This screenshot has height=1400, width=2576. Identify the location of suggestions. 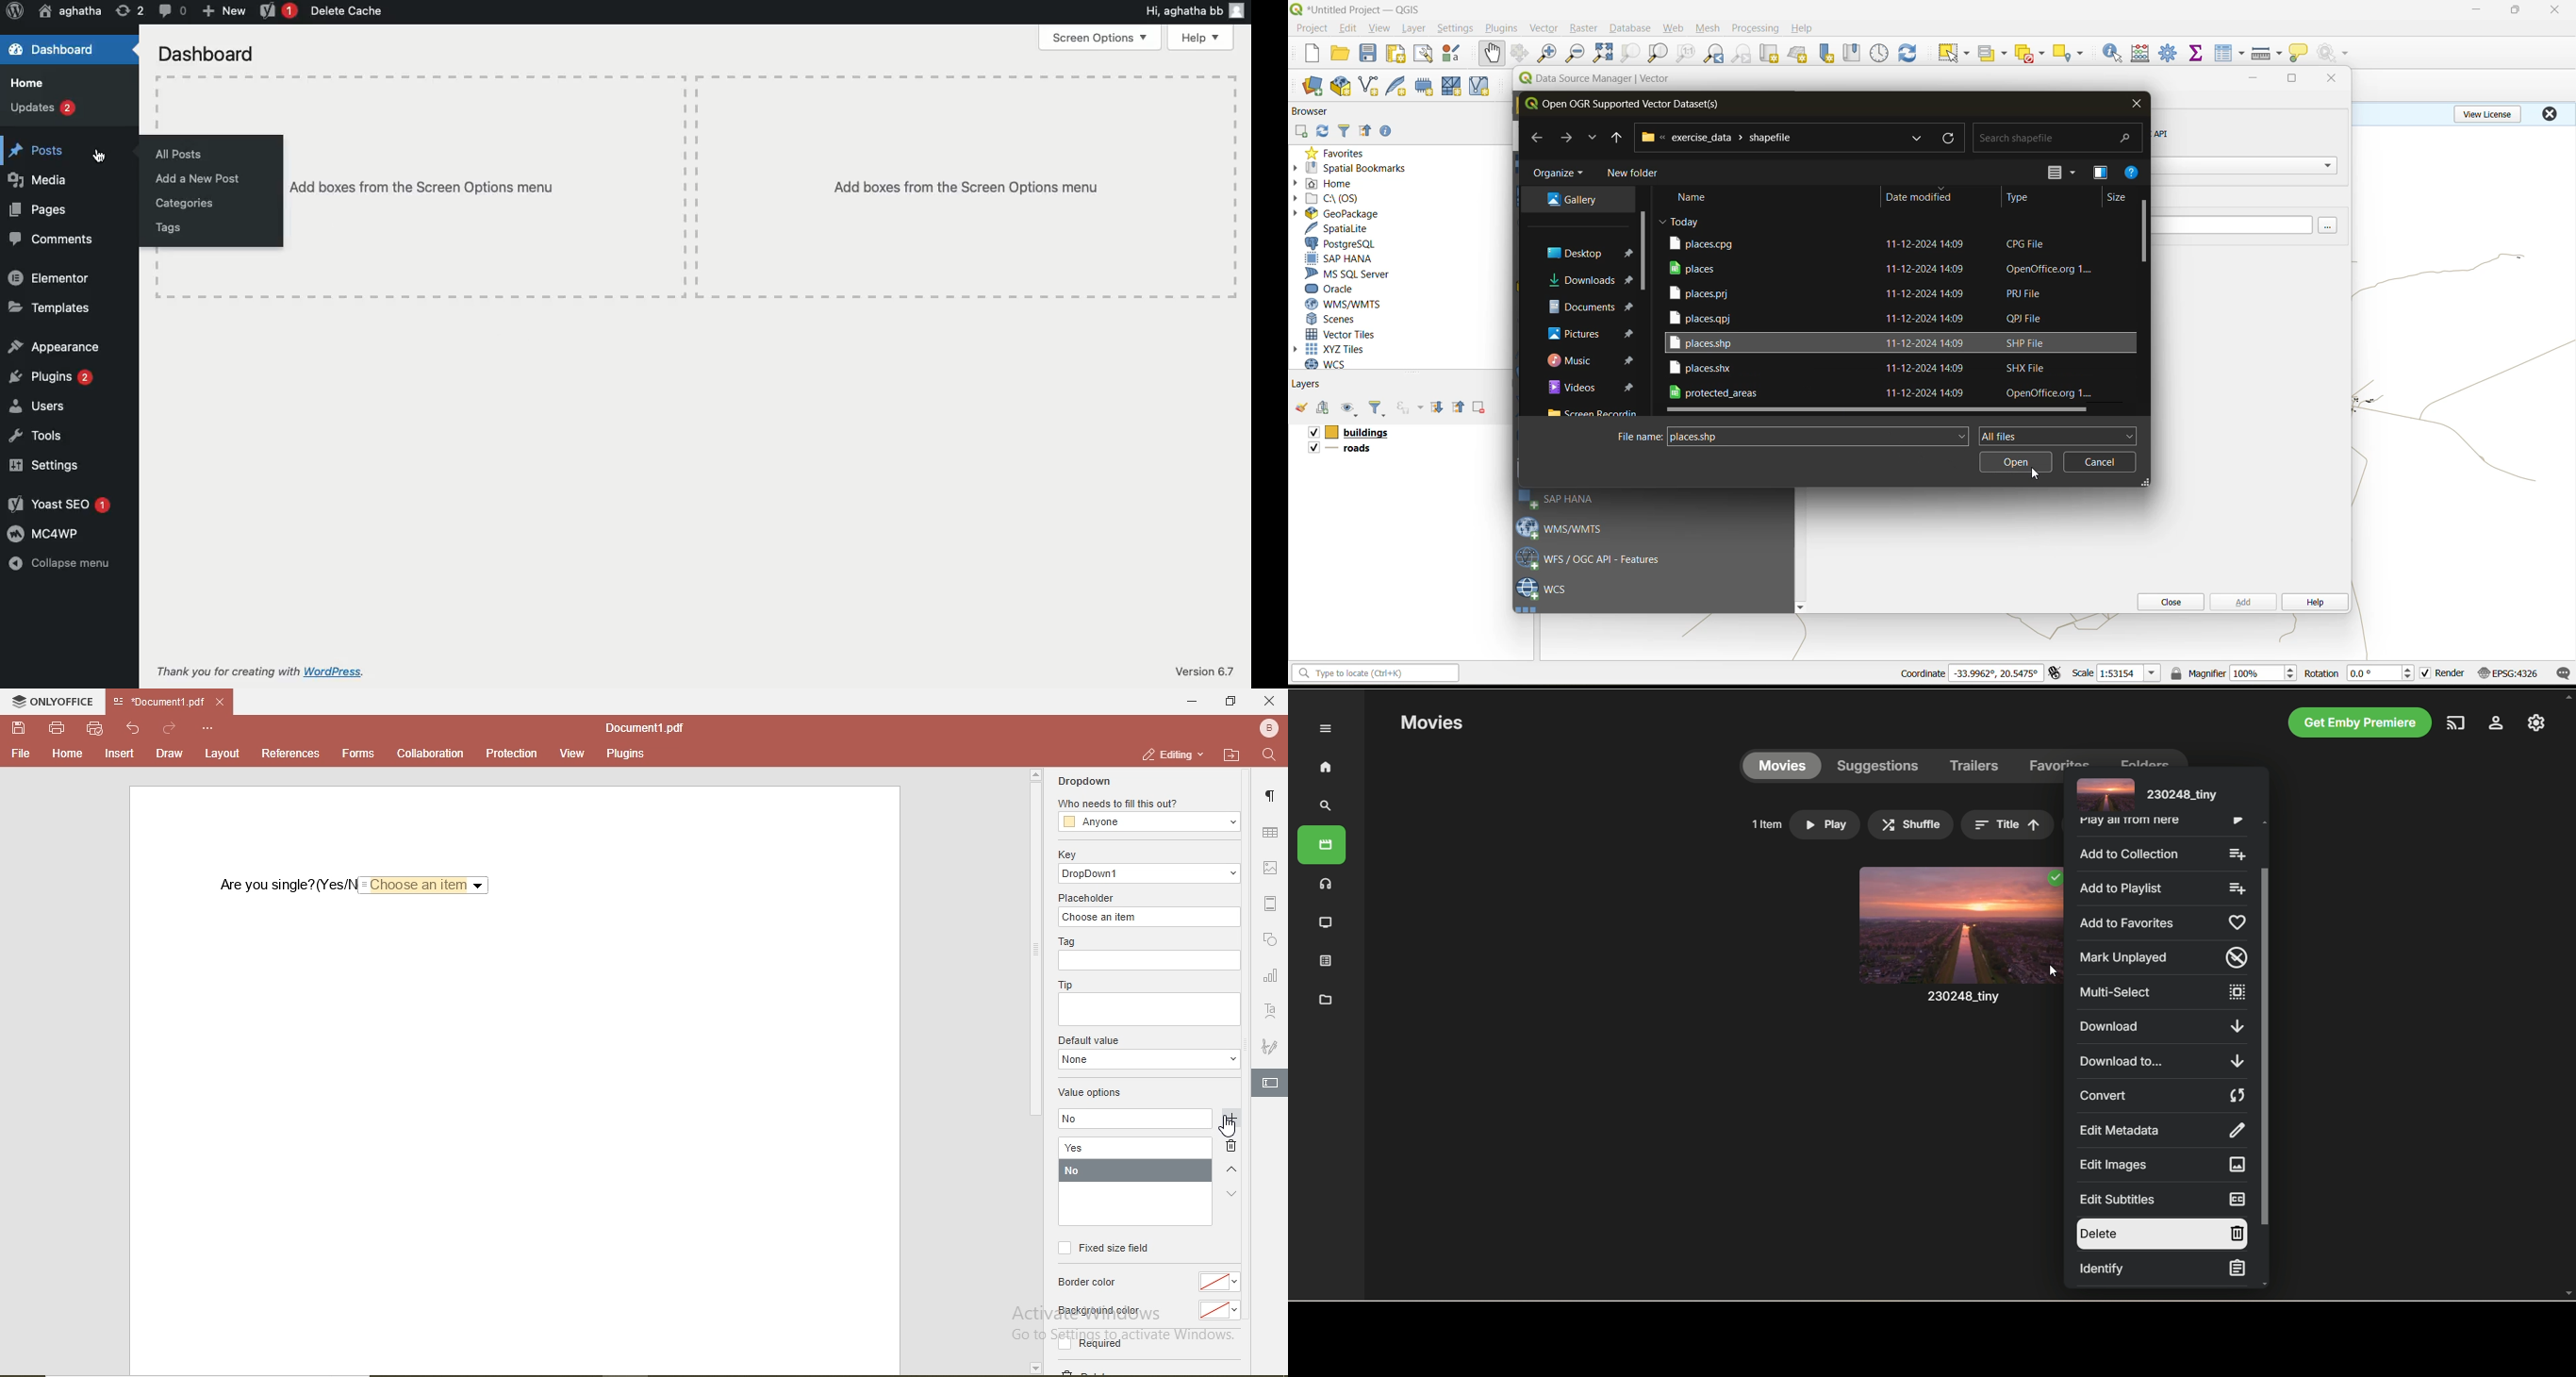
(1878, 766).